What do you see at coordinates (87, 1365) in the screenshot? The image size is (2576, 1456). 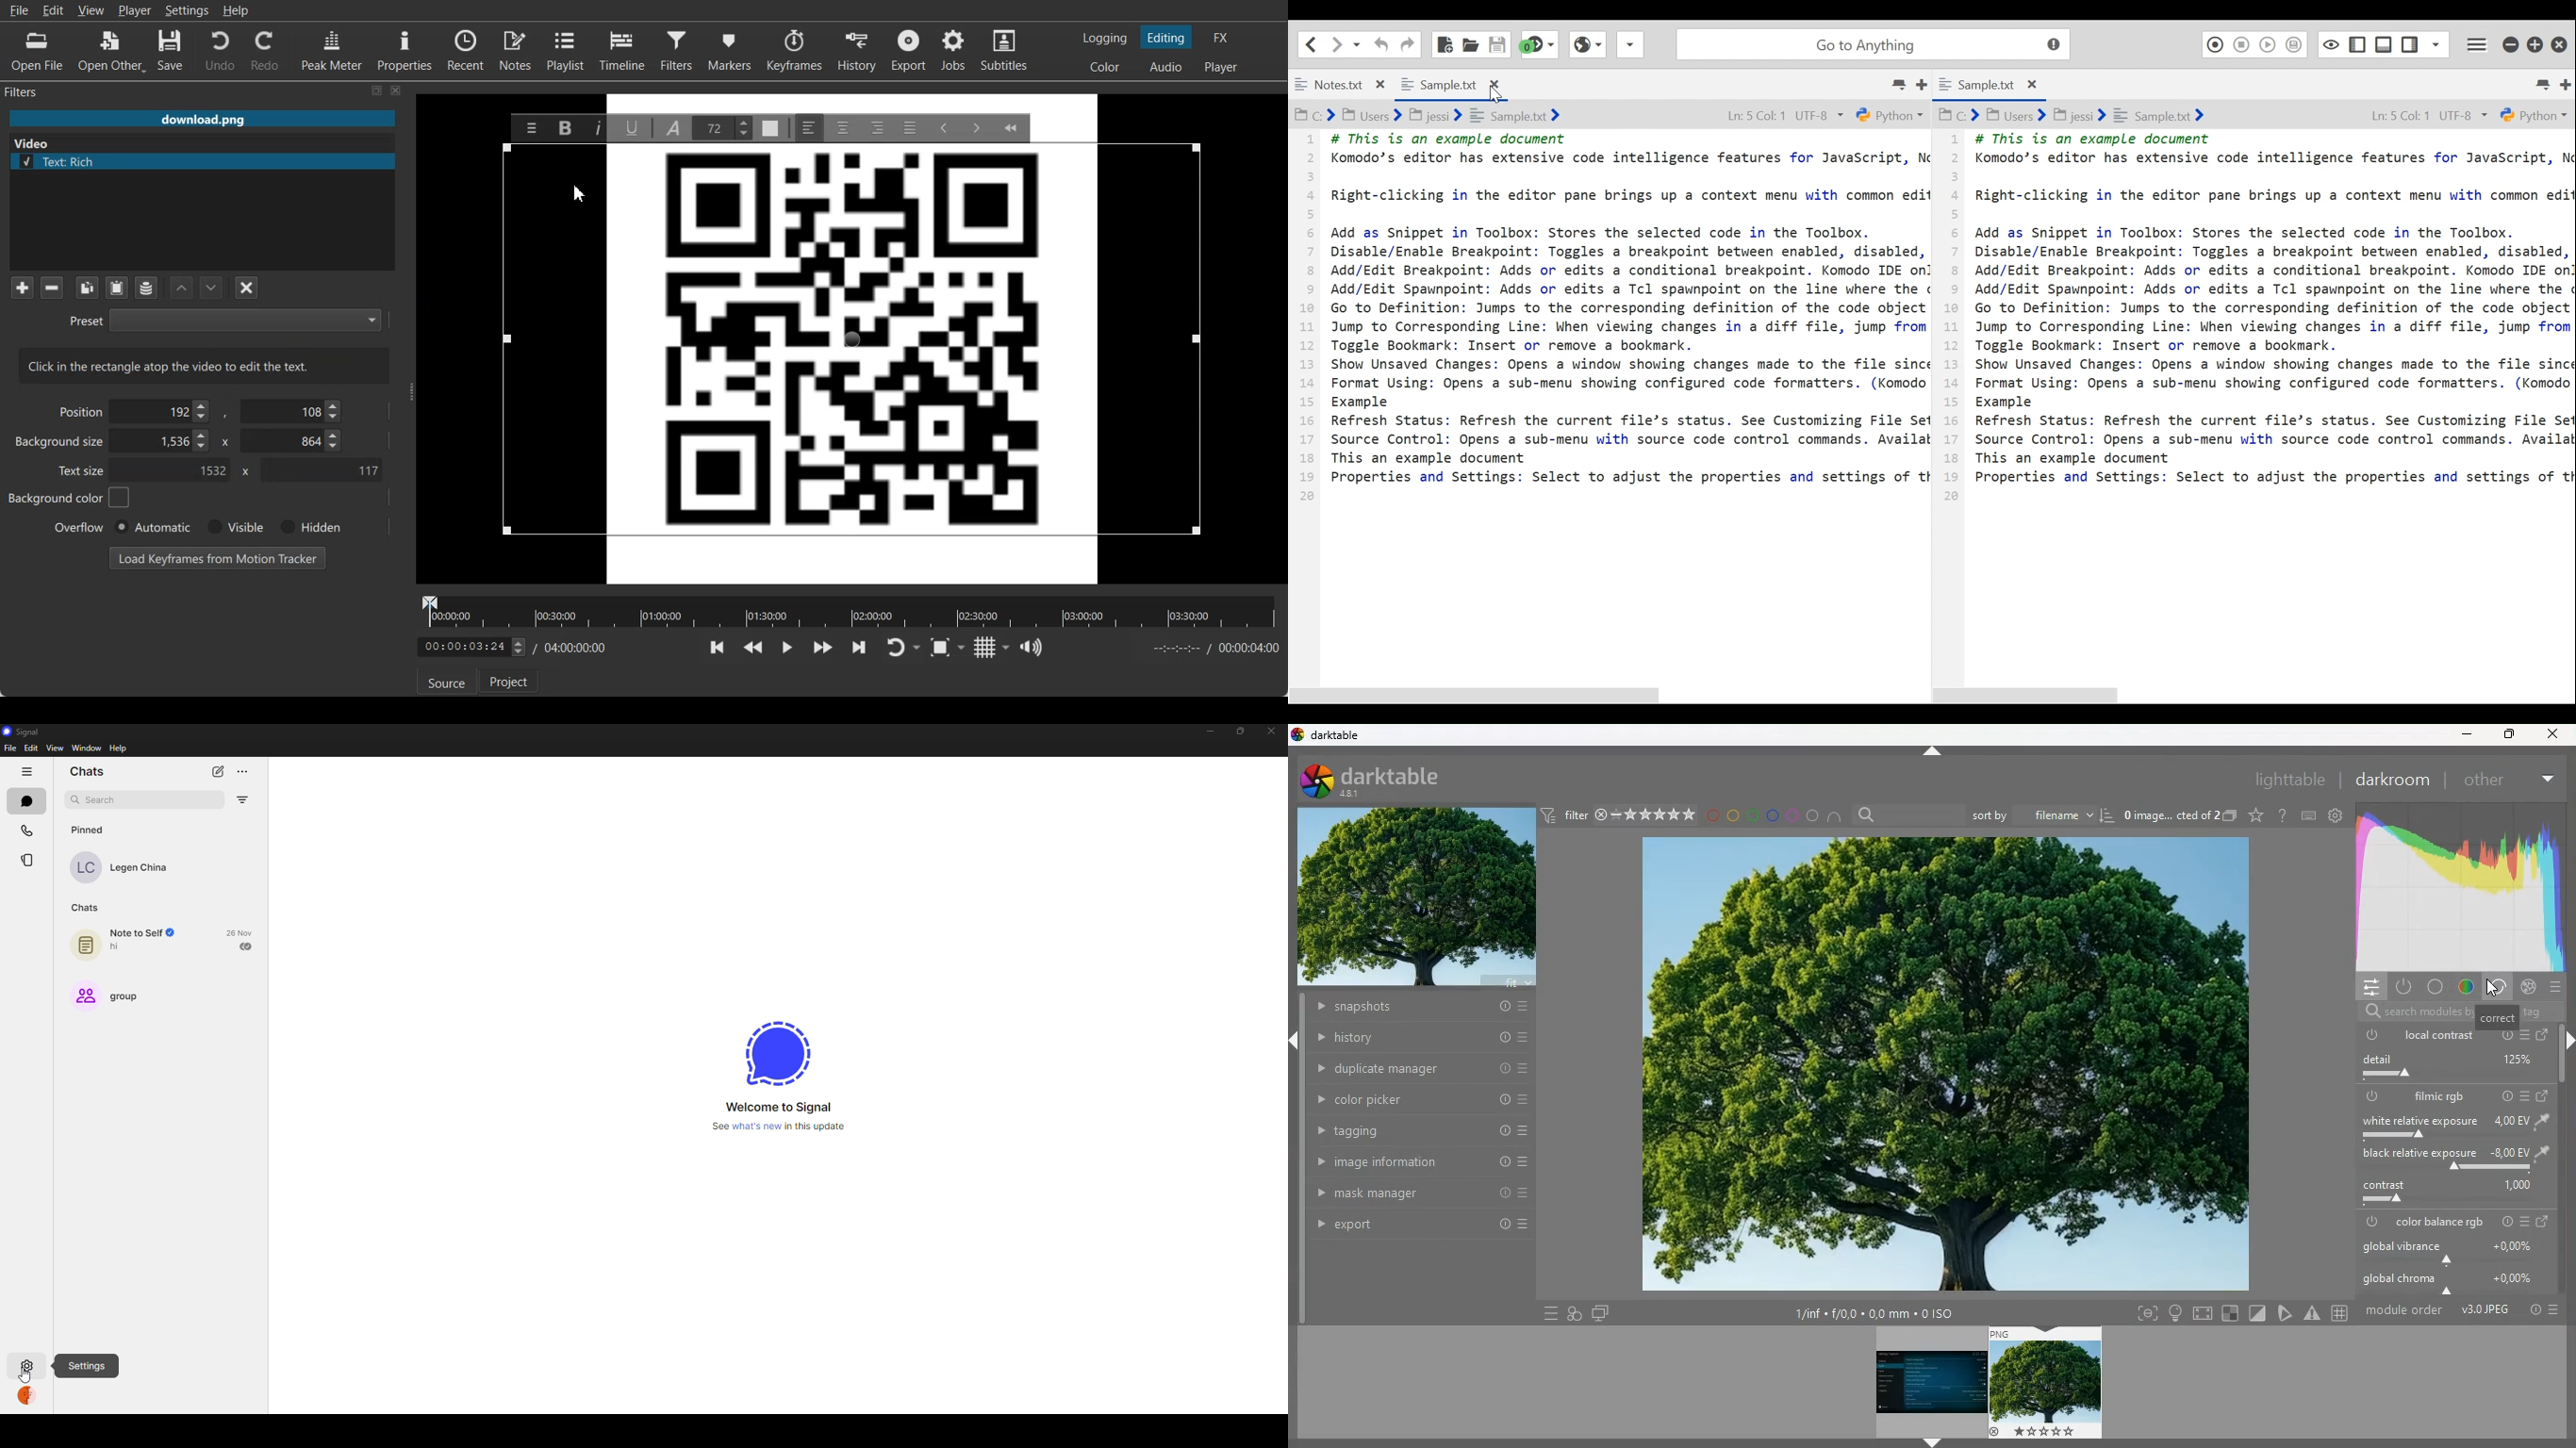 I see `settings` at bounding box center [87, 1365].